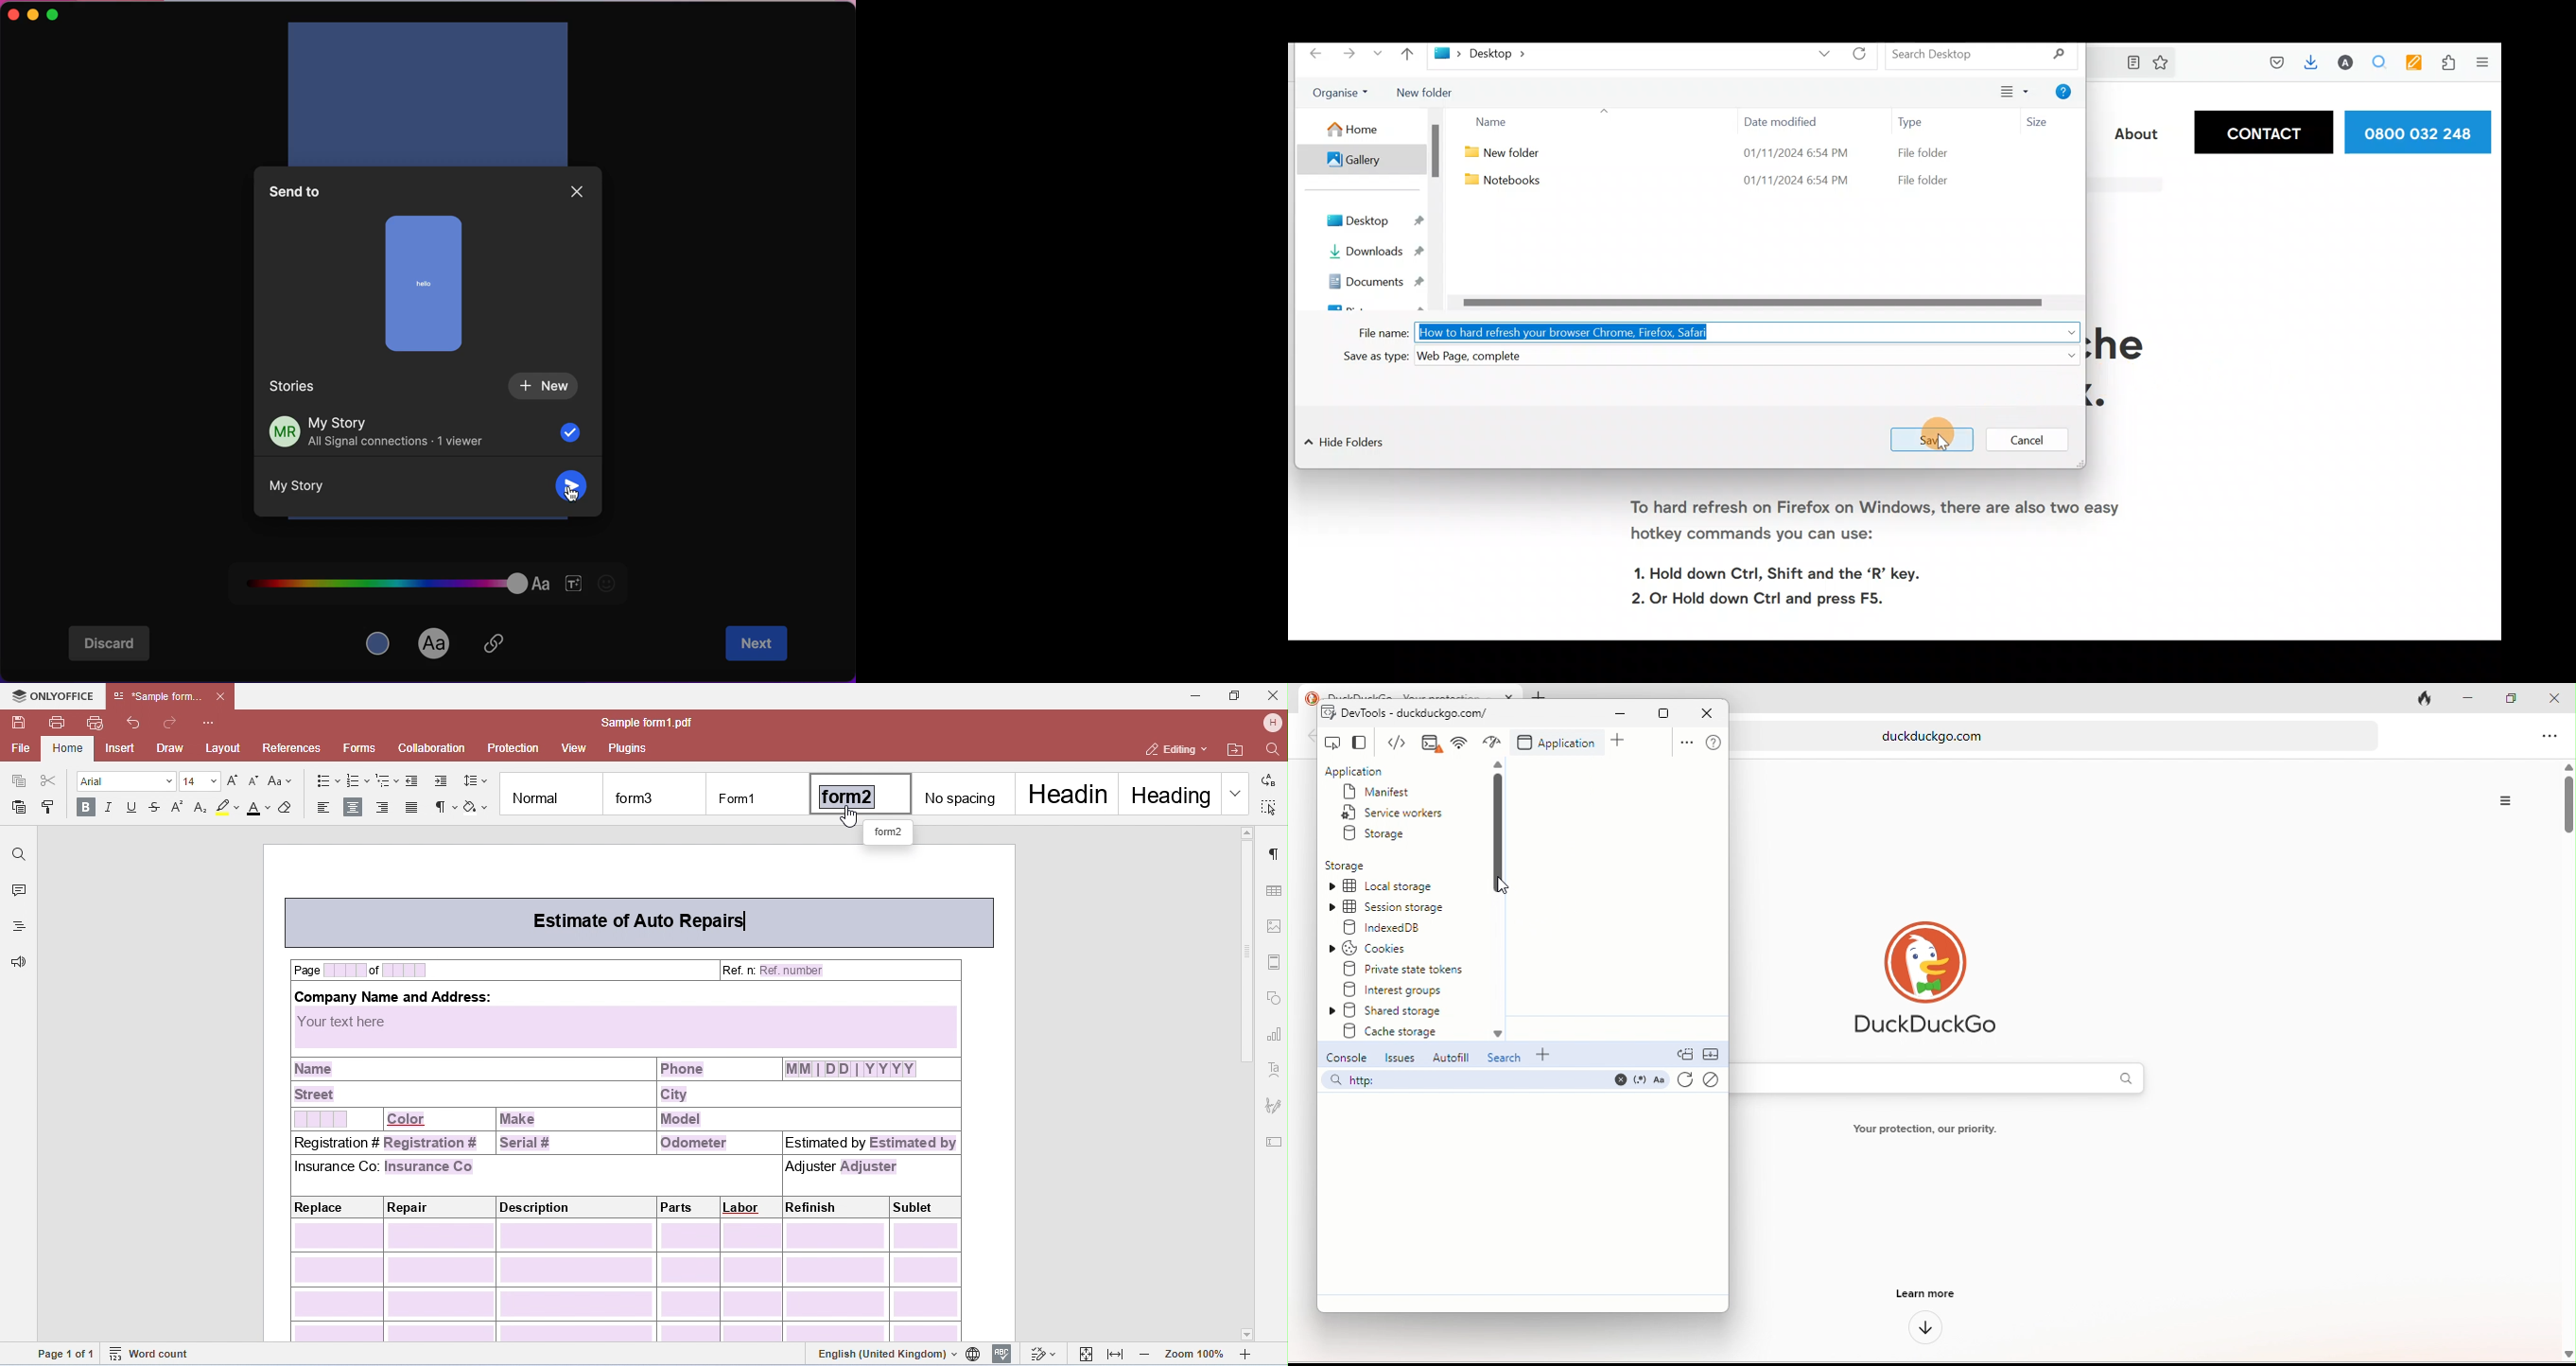 The width and height of the screenshot is (2576, 1372). What do you see at coordinates (573, 435) in the screenshot?
I see `check box` at bounding box center [573, 435].